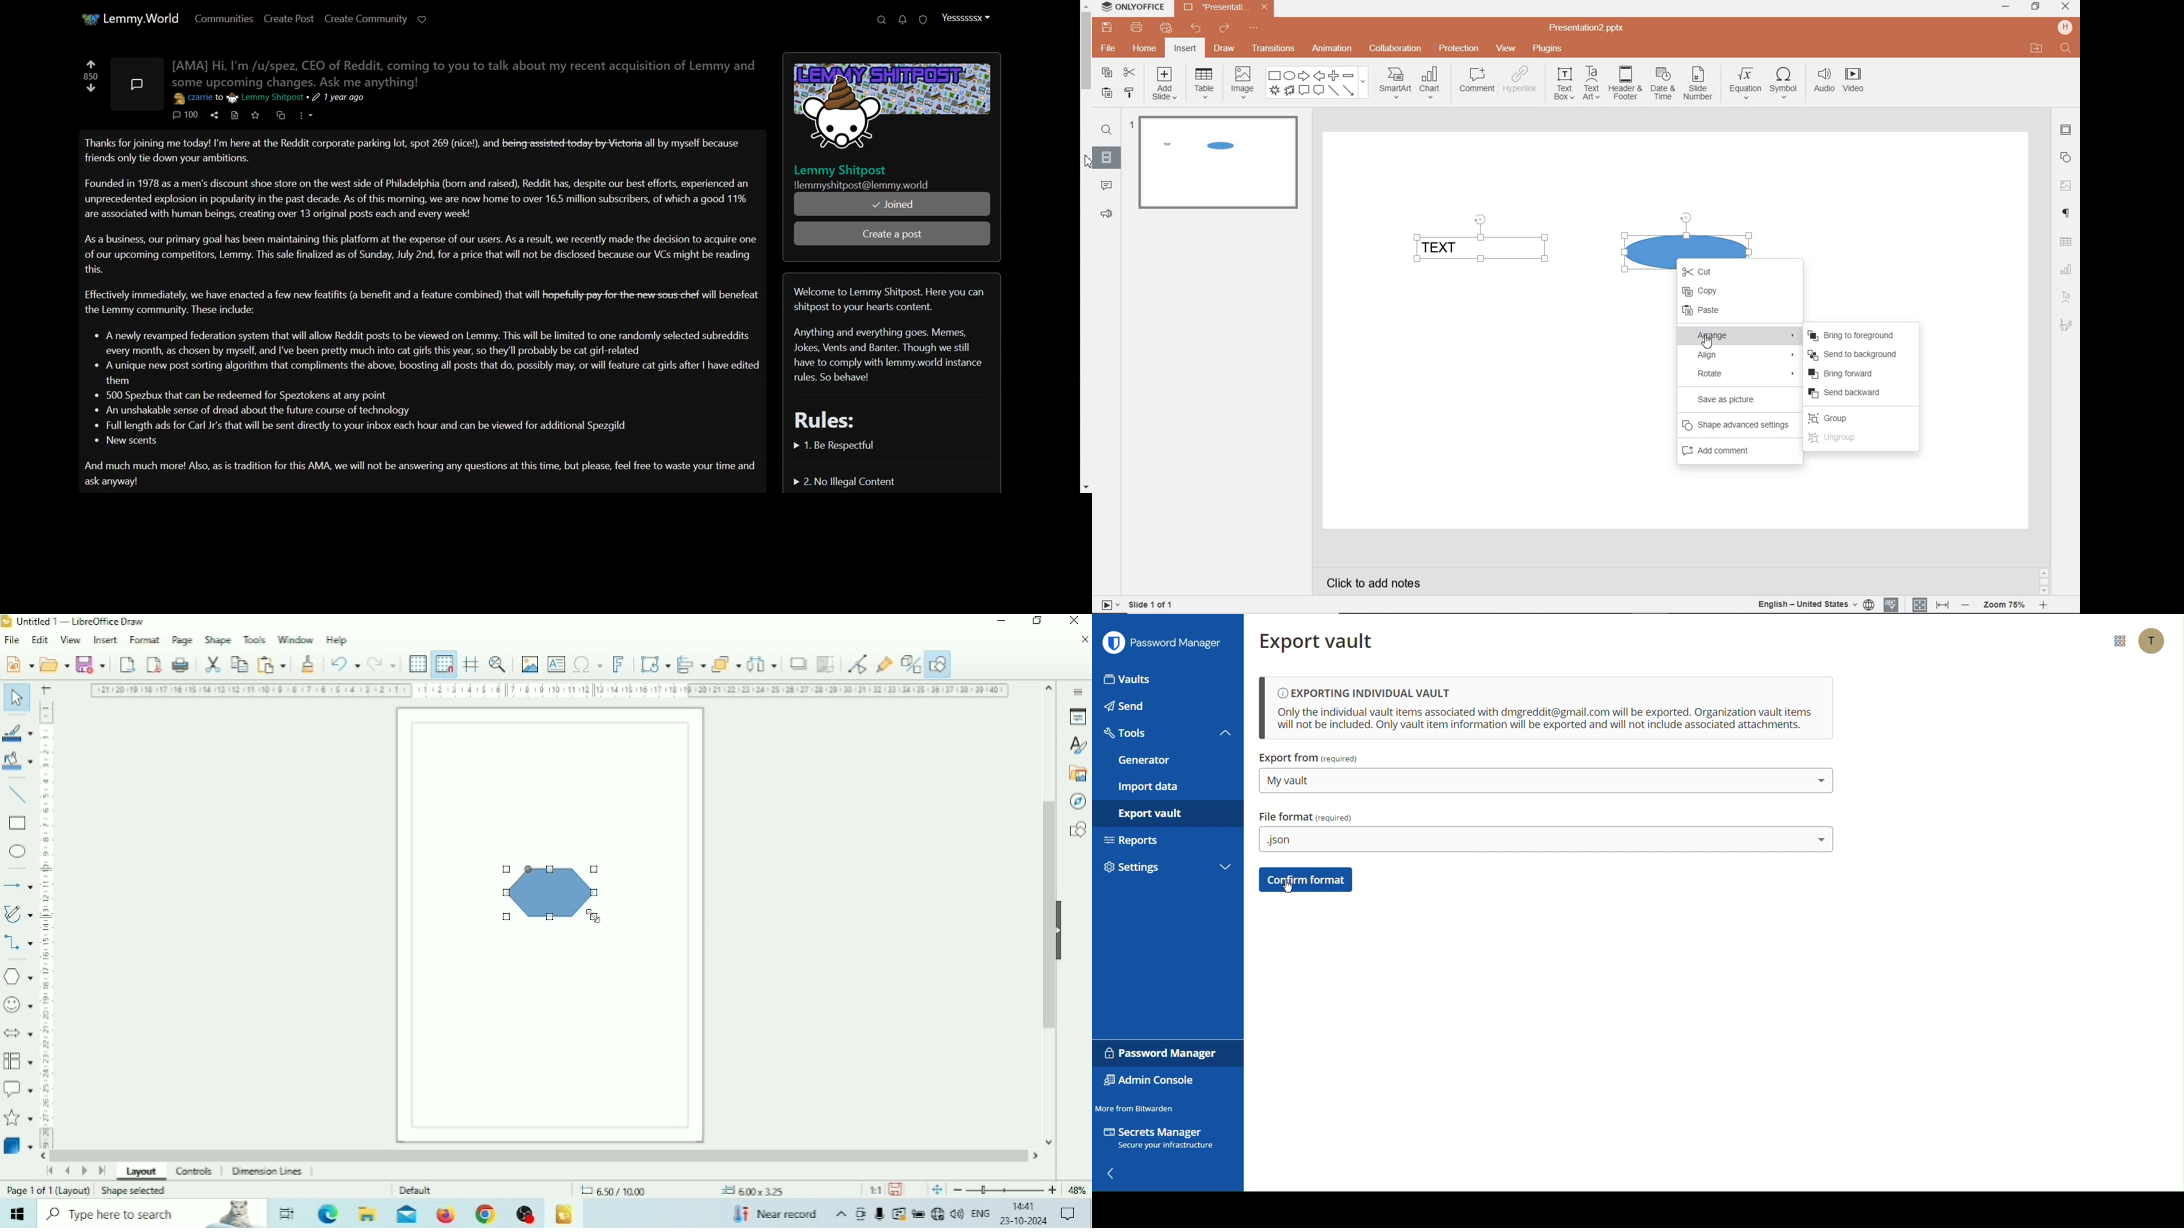 The height and width of the screenshot is (1232, 2184). What do you see at coordinates (18, 1005) in the screenshot?
I see `Symbol Shapes` at bounding box center [18, 1005].